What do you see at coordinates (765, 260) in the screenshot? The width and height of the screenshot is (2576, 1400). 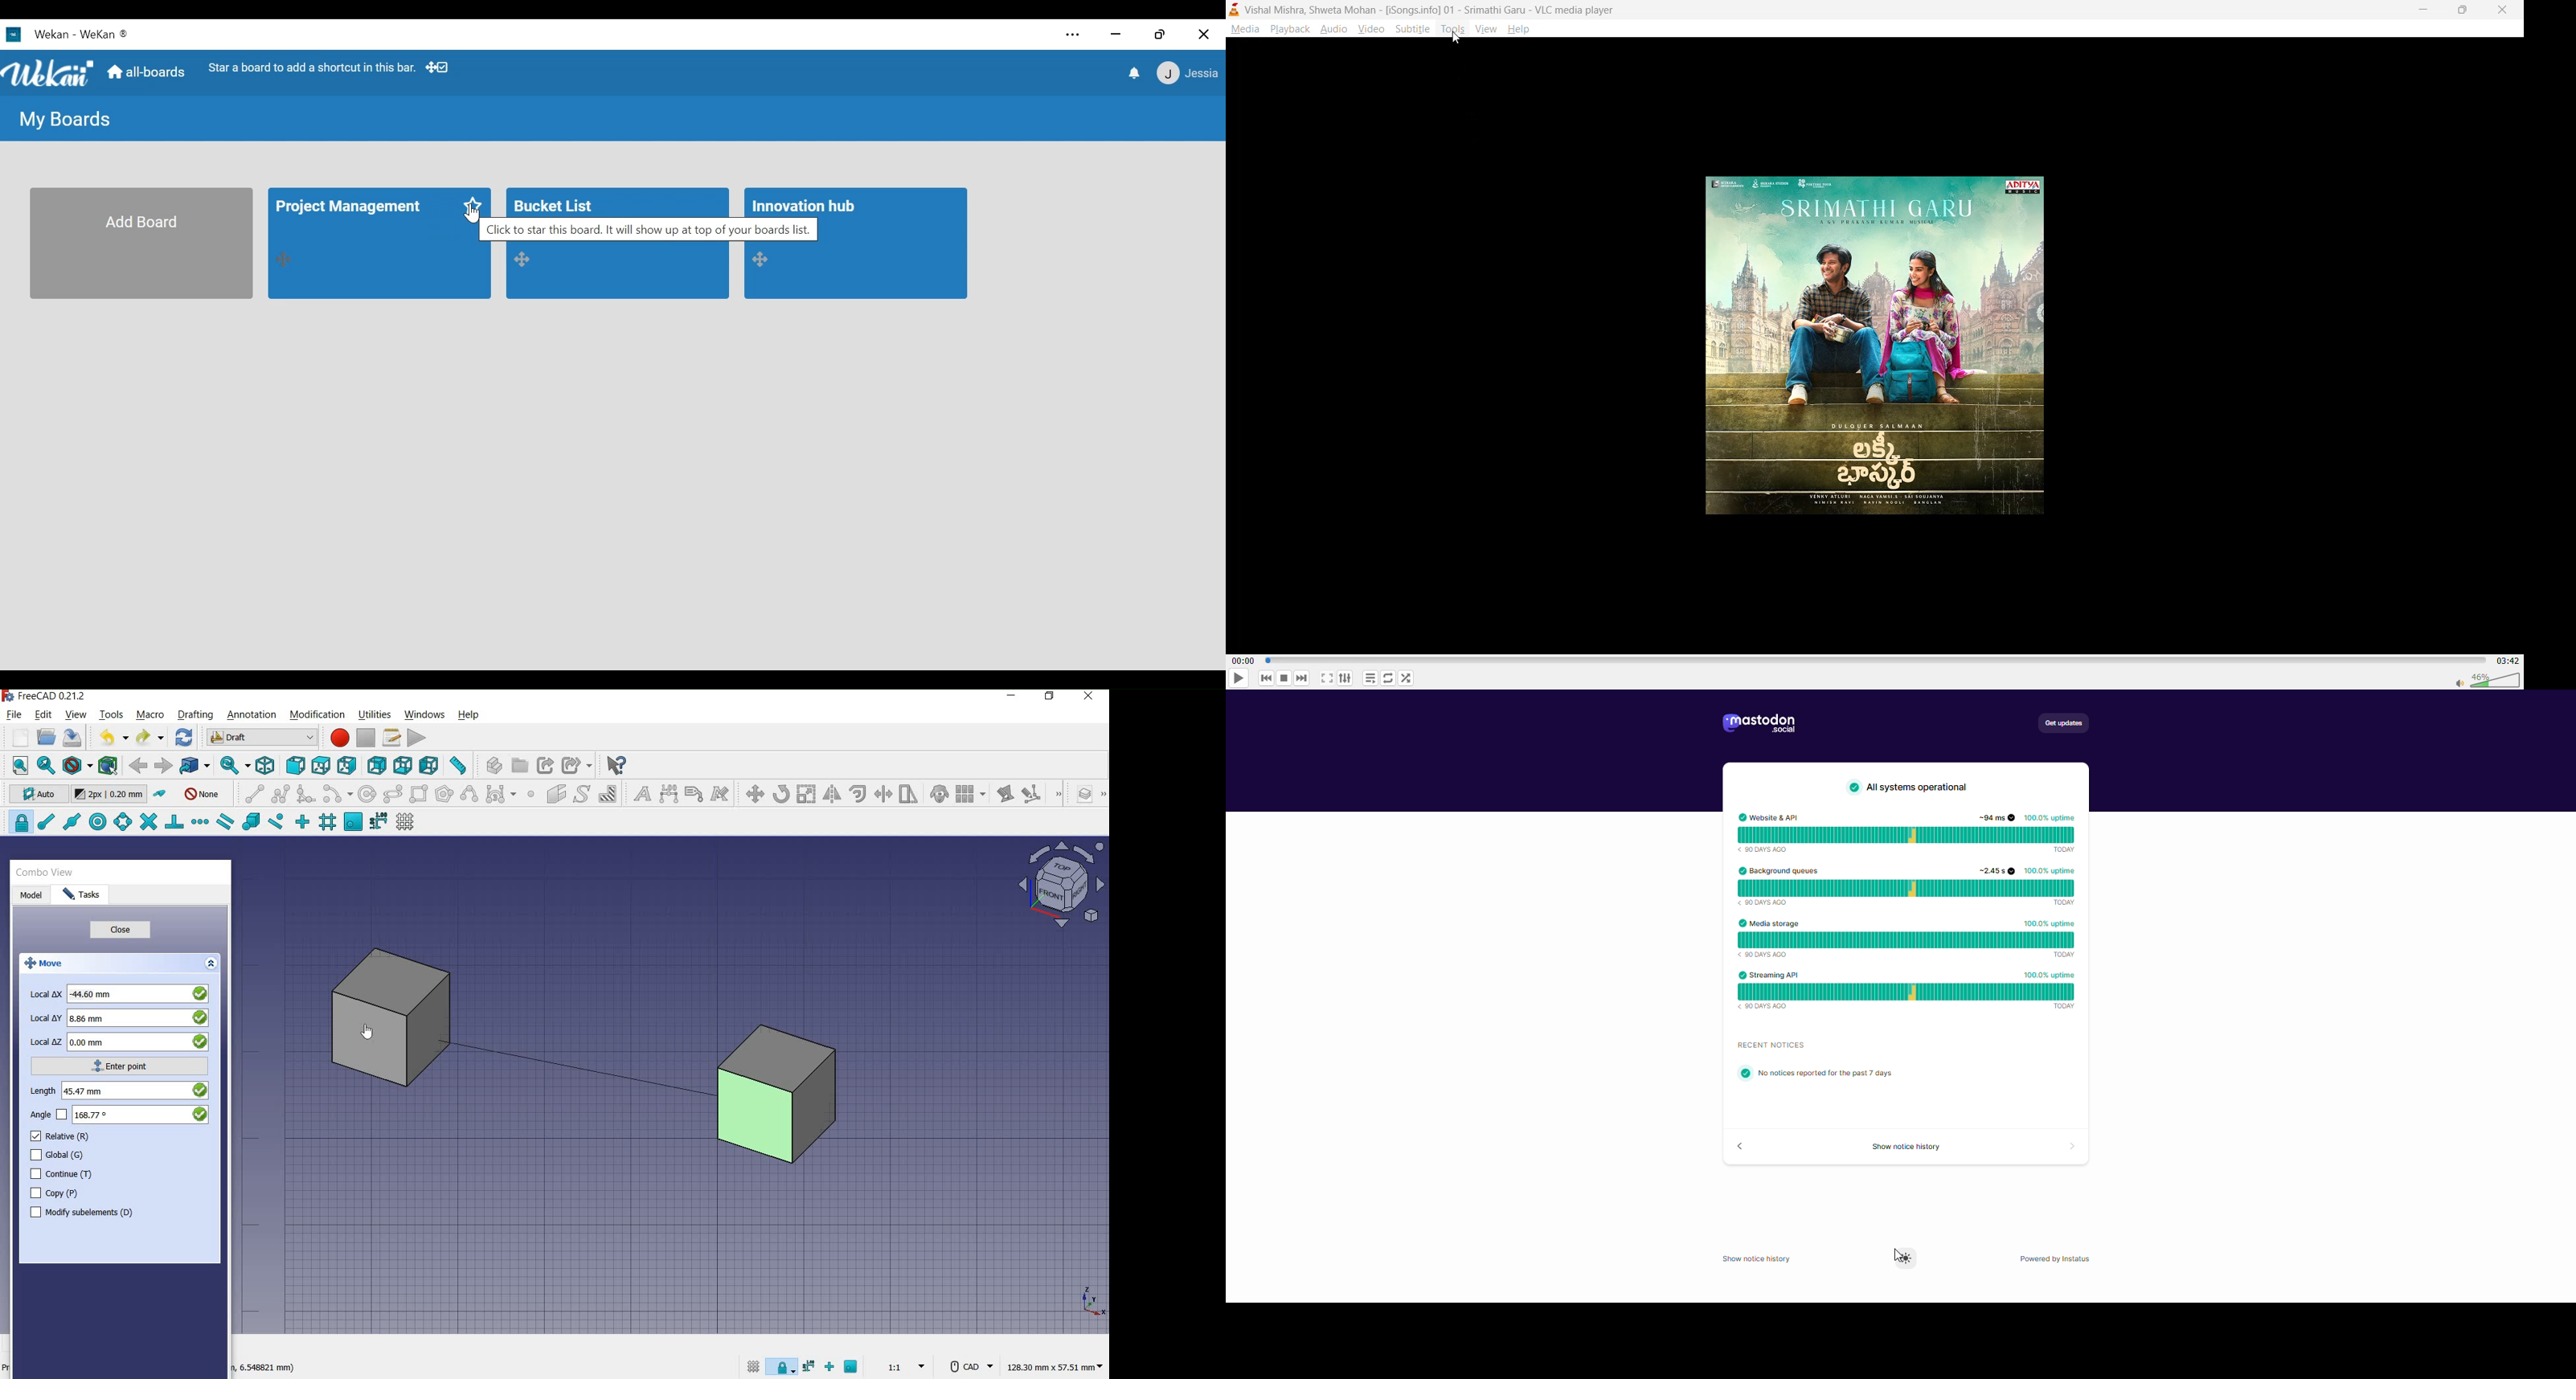 I see `Desktop drag handles` at bounding box center [765, 260].